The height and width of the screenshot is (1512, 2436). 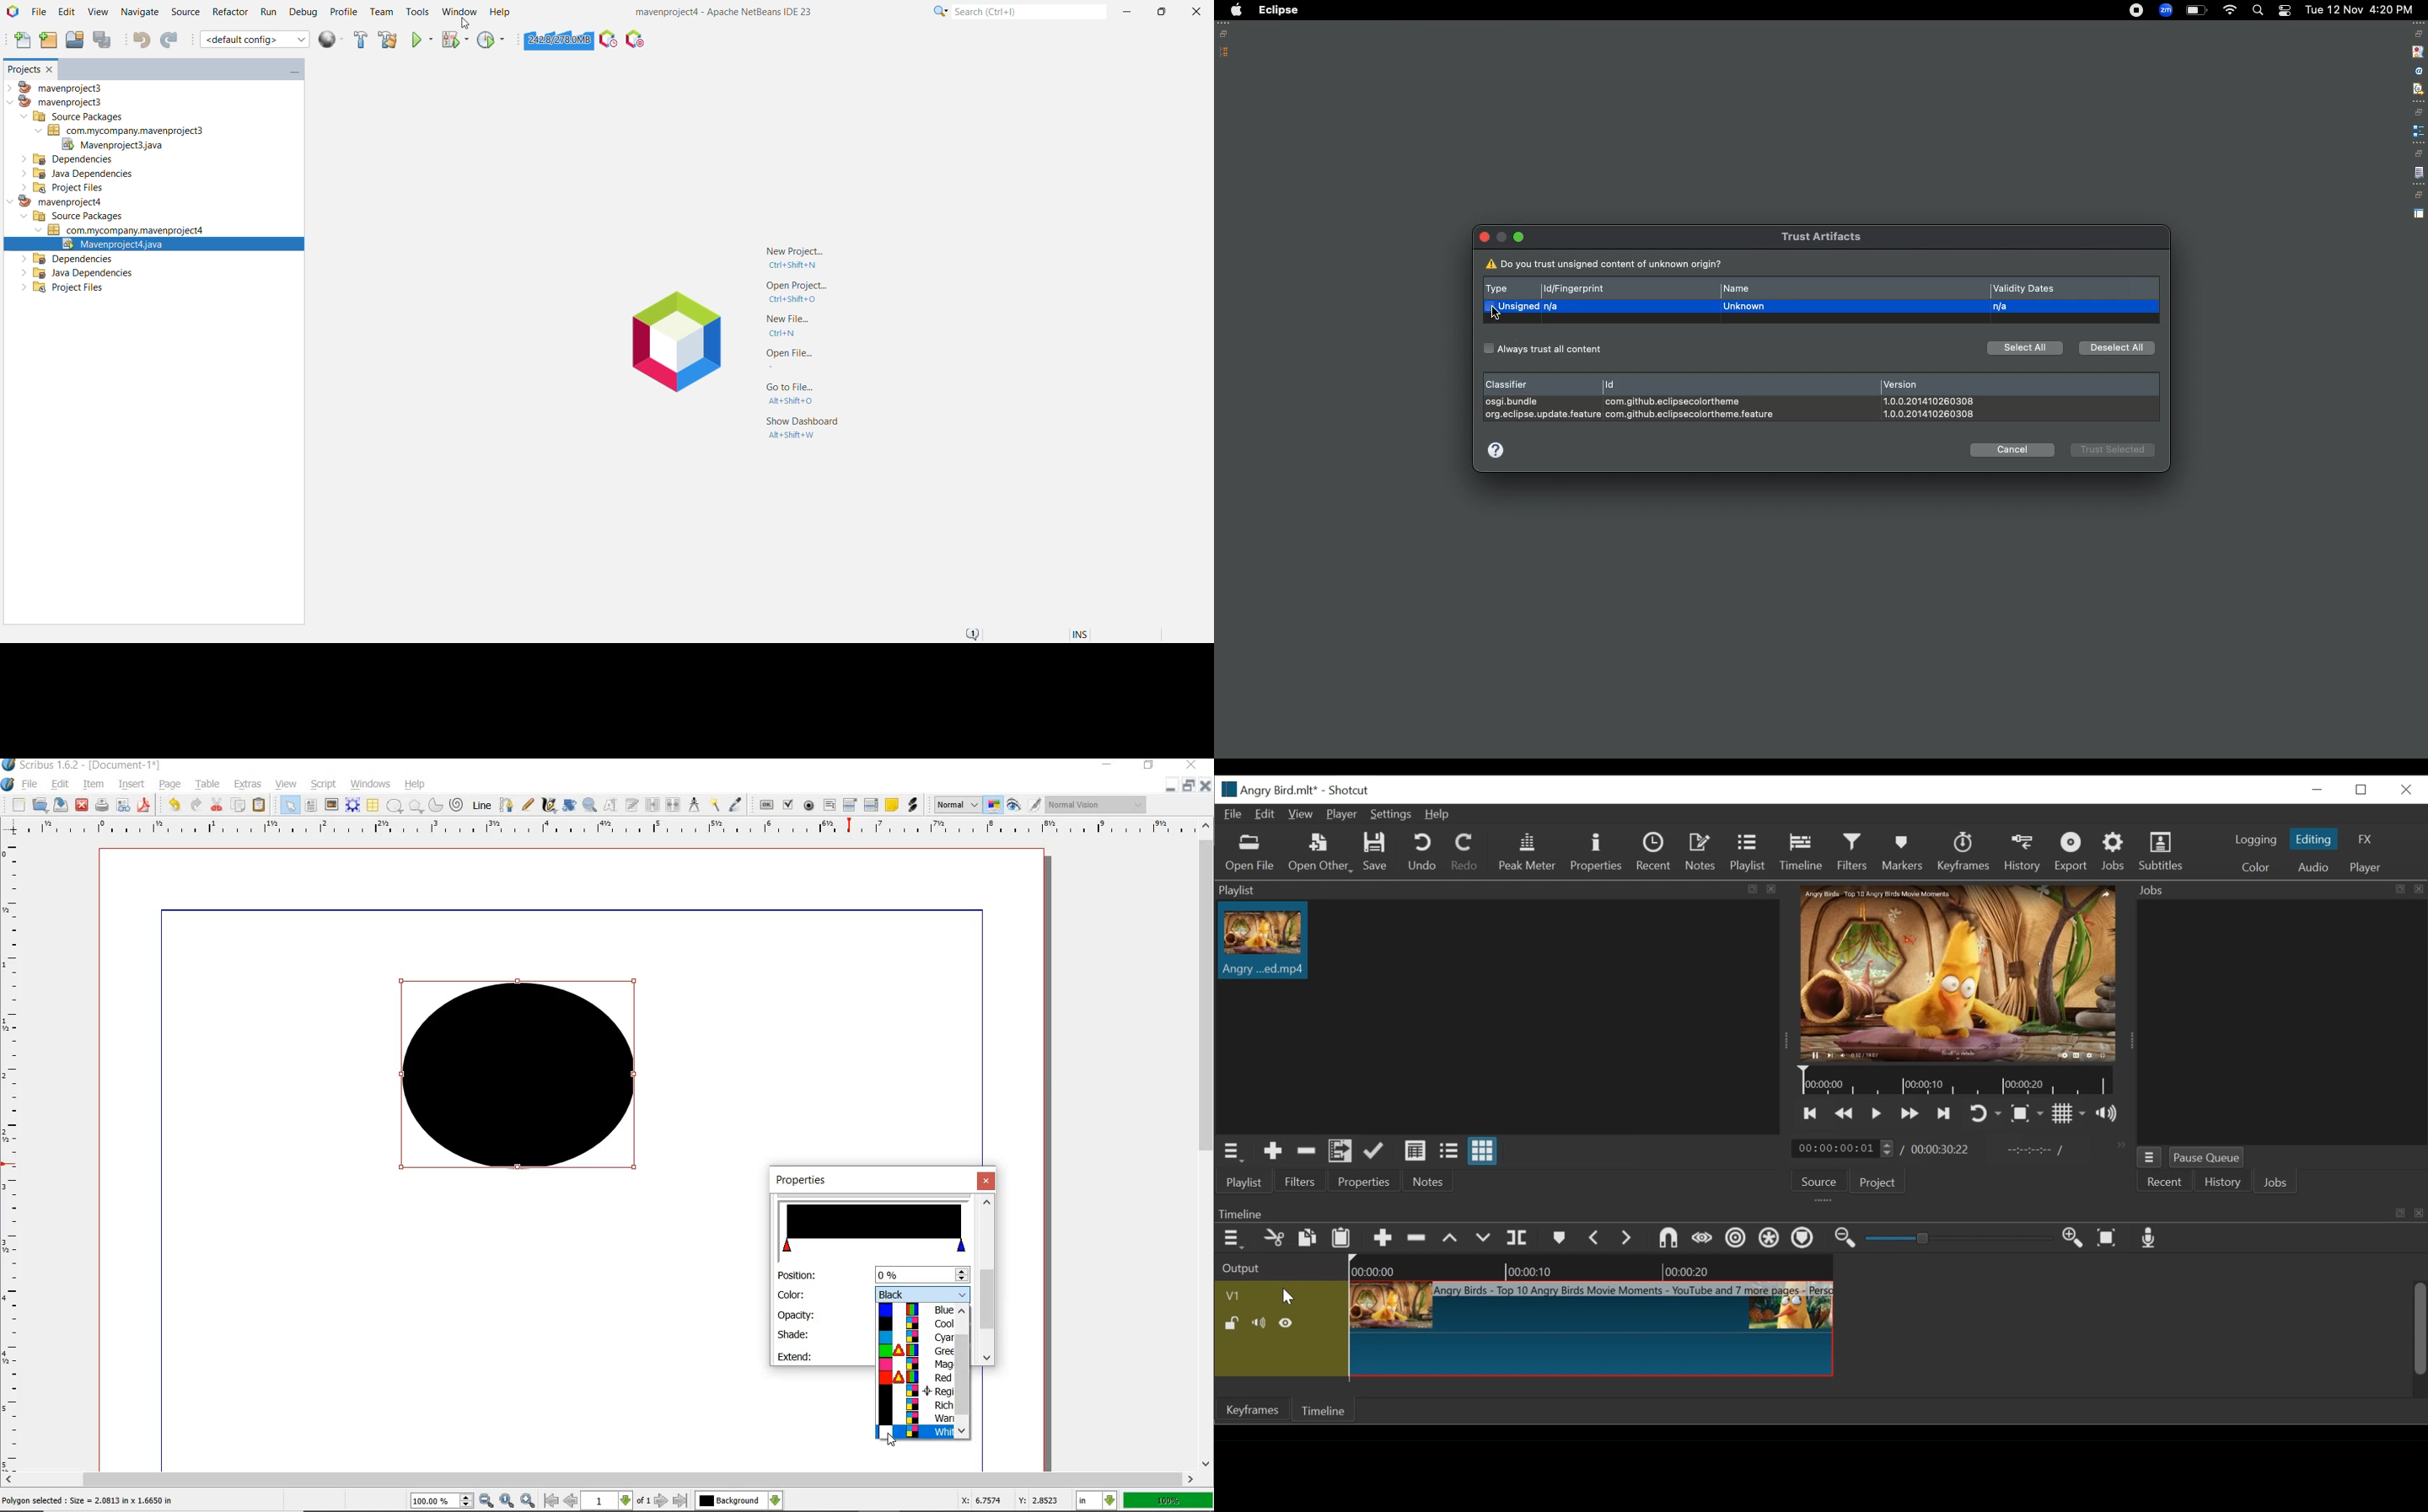 What do you see at coordinates (267, 13) in the screenshot?
I see `Run` at bounding box center [267, 13].